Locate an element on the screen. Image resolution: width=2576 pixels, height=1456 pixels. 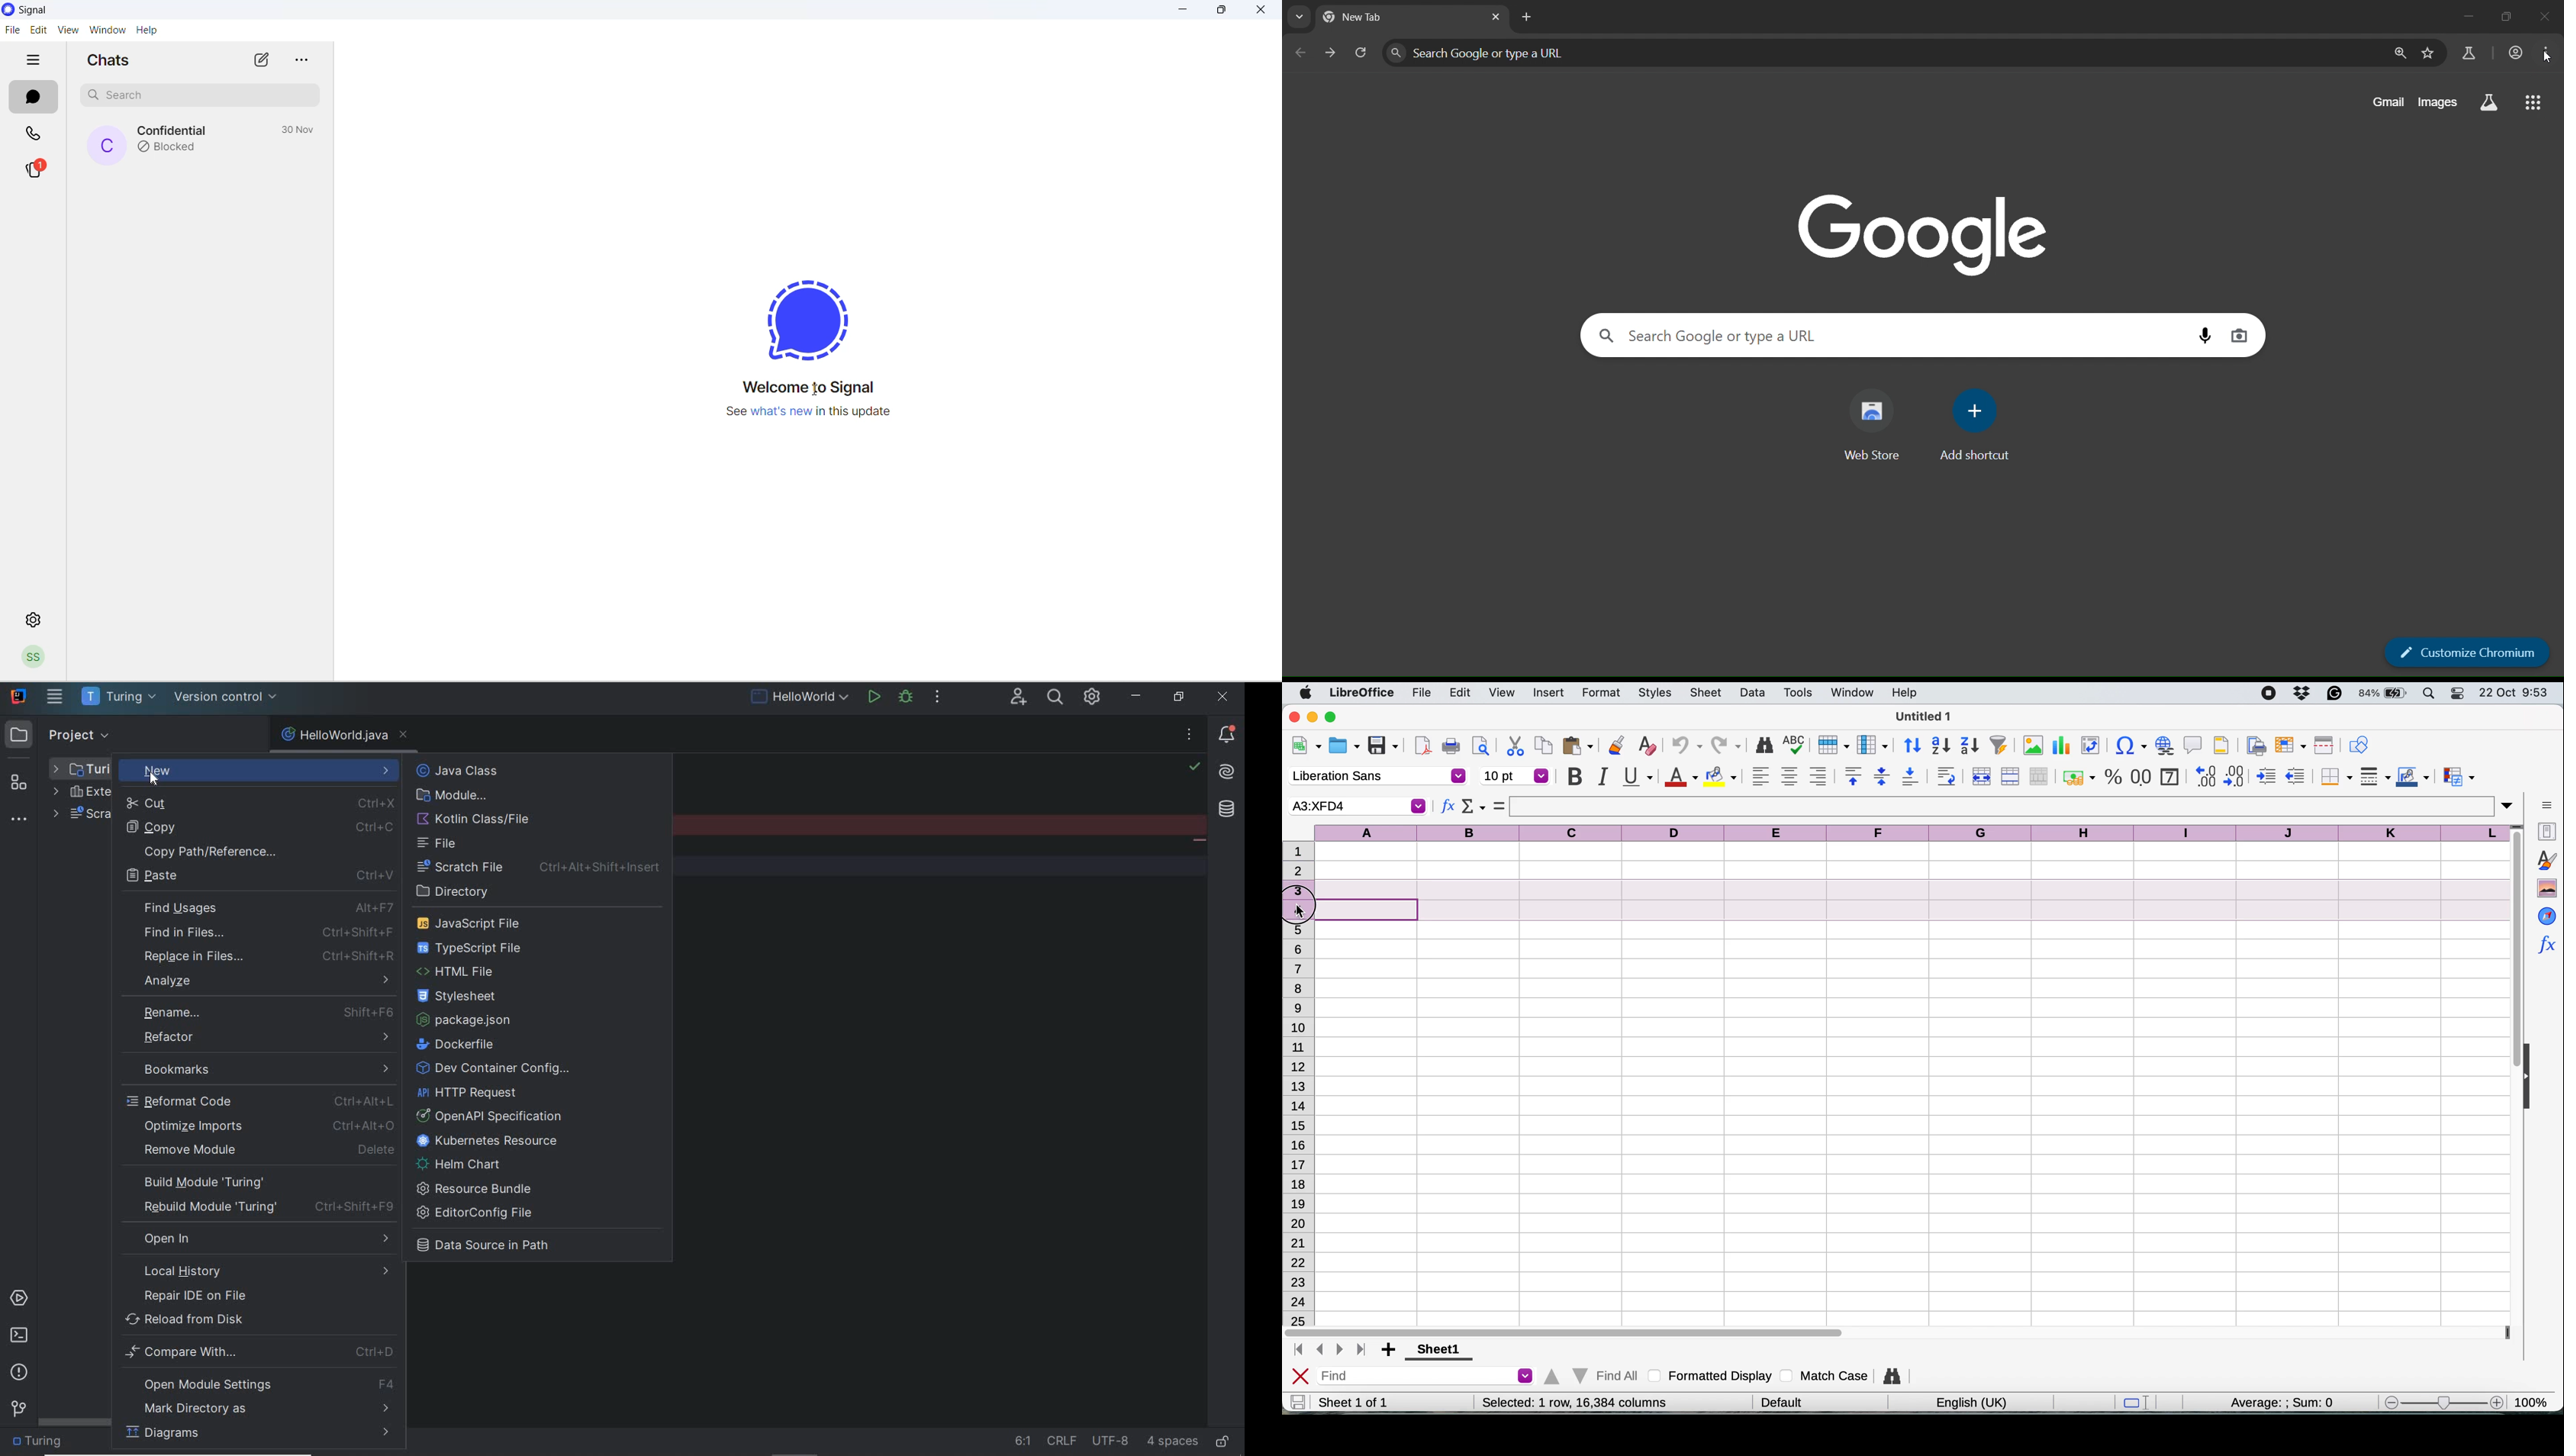
open new tab is located at coordinates (1525, 16).